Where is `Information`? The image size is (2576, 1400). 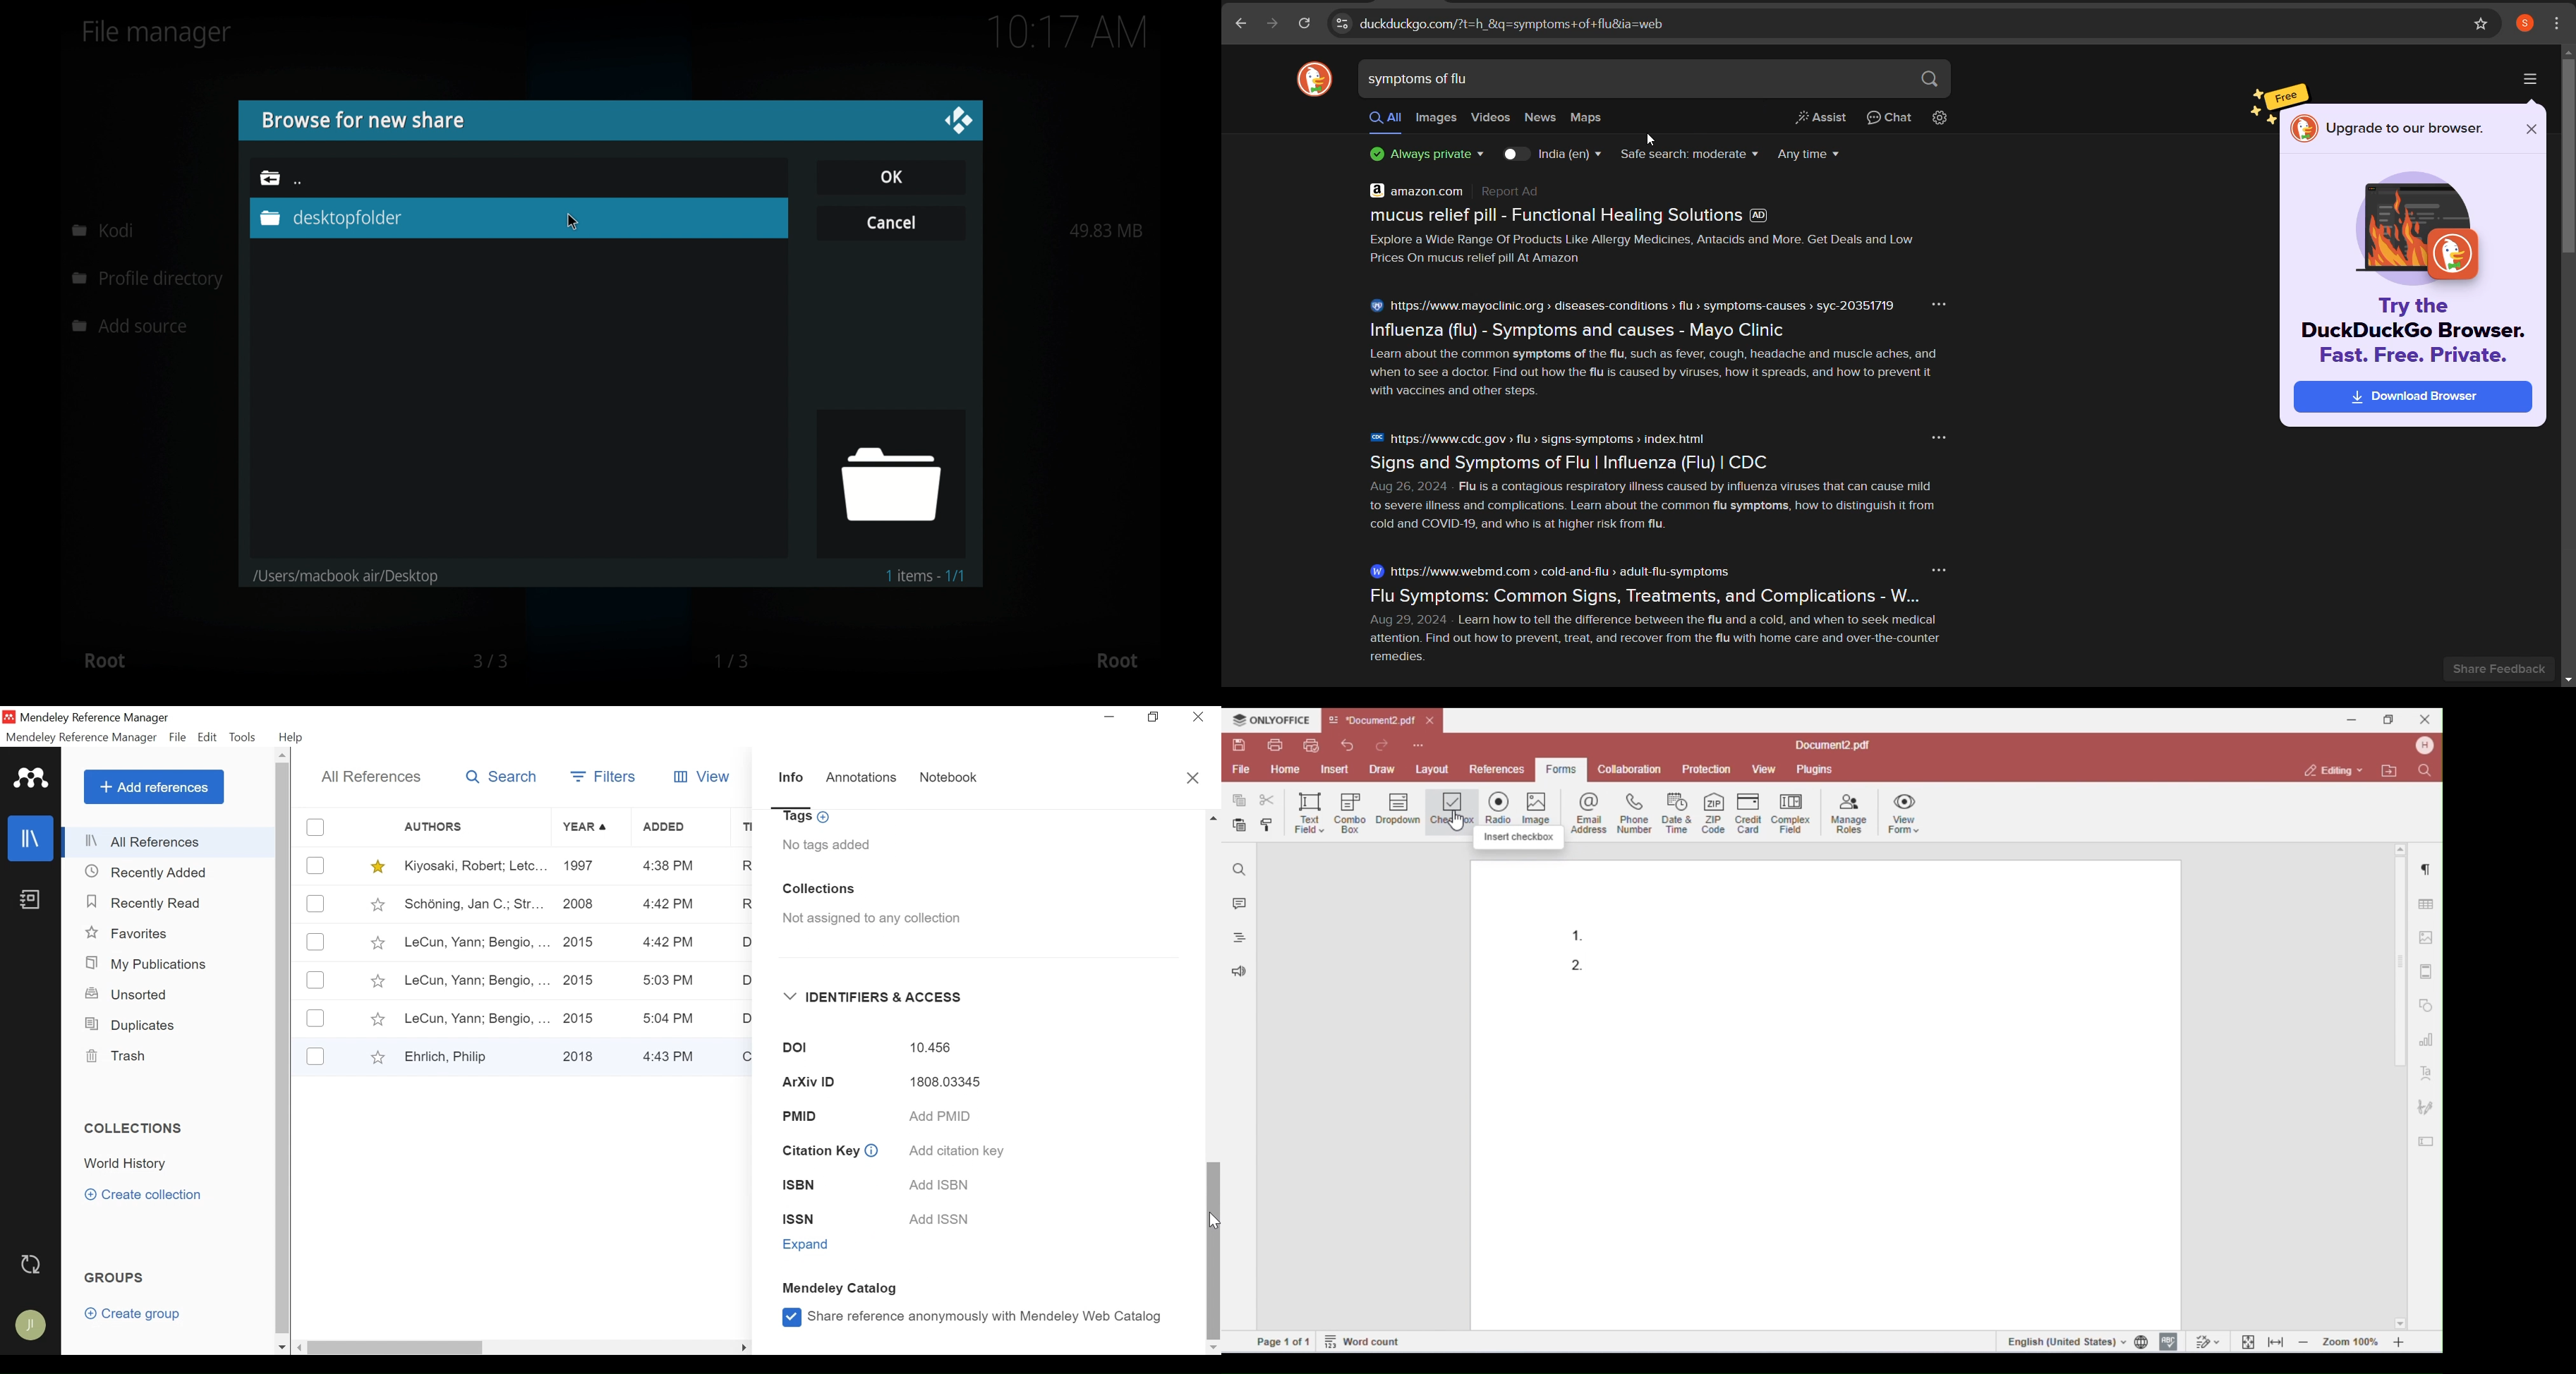 Information is located at coordinates (872, 1149).